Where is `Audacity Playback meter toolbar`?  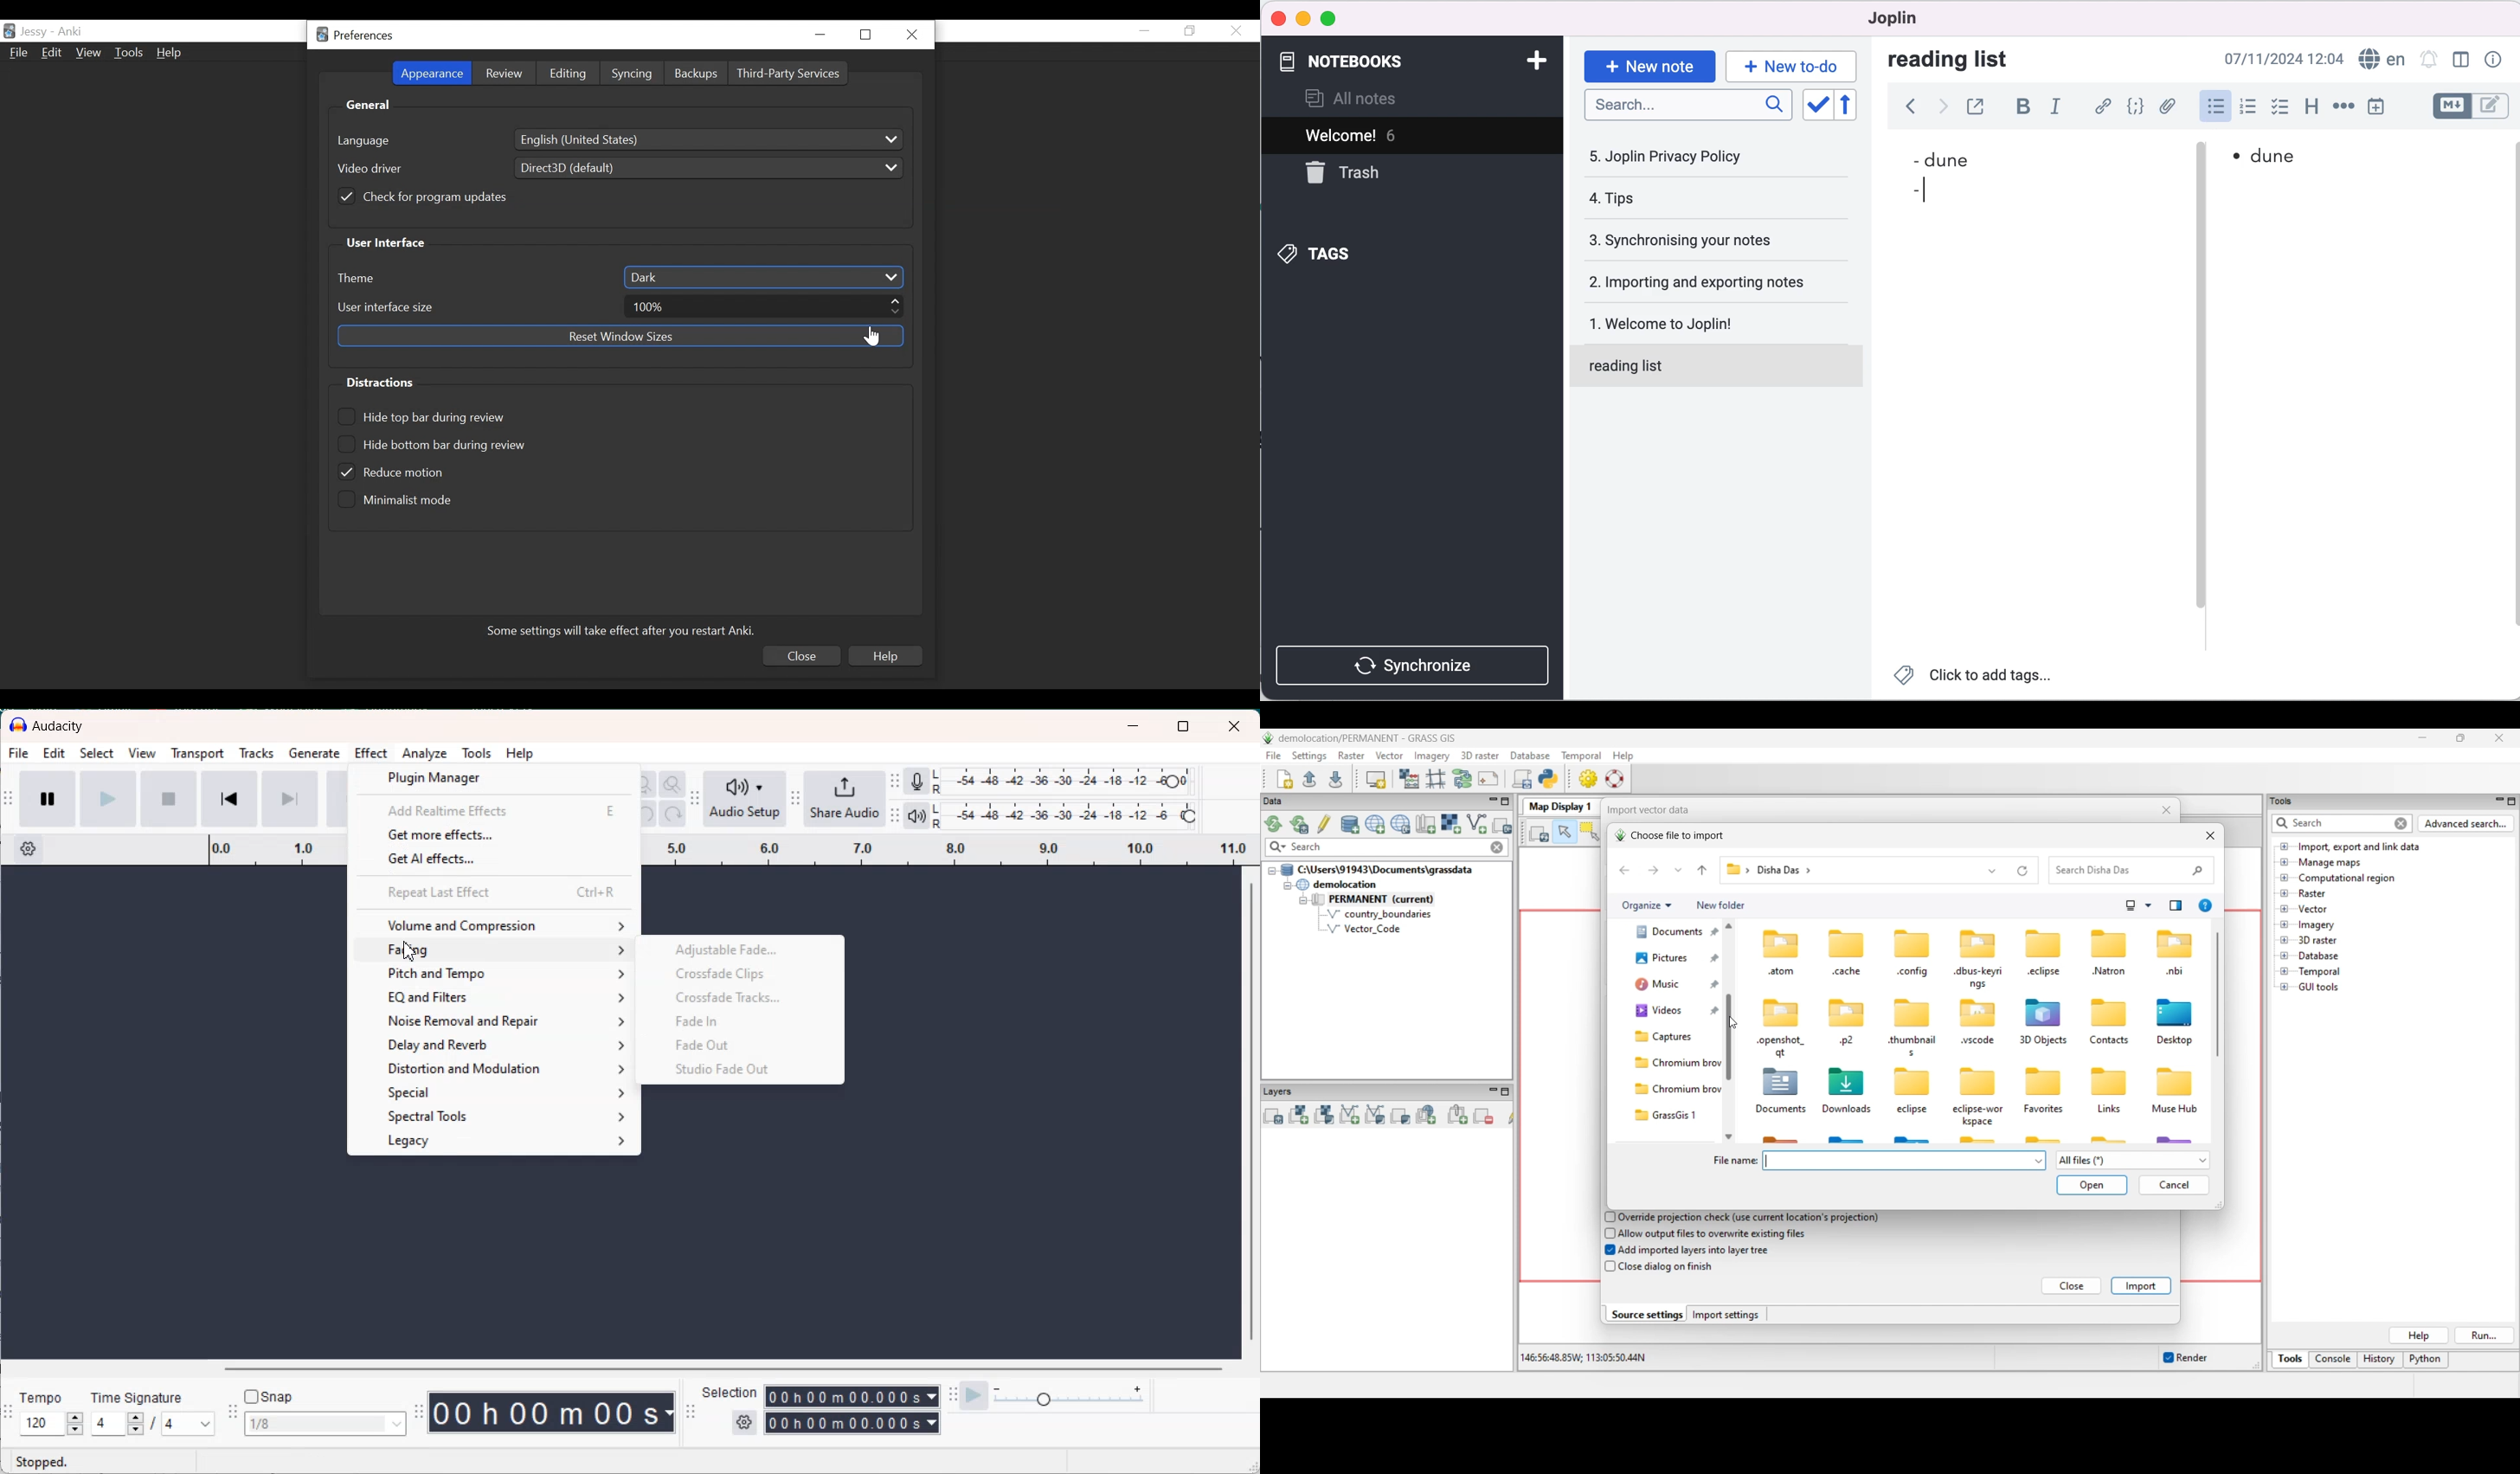
Audacity Playback meter toolbar is located at coordinates (896, 814).